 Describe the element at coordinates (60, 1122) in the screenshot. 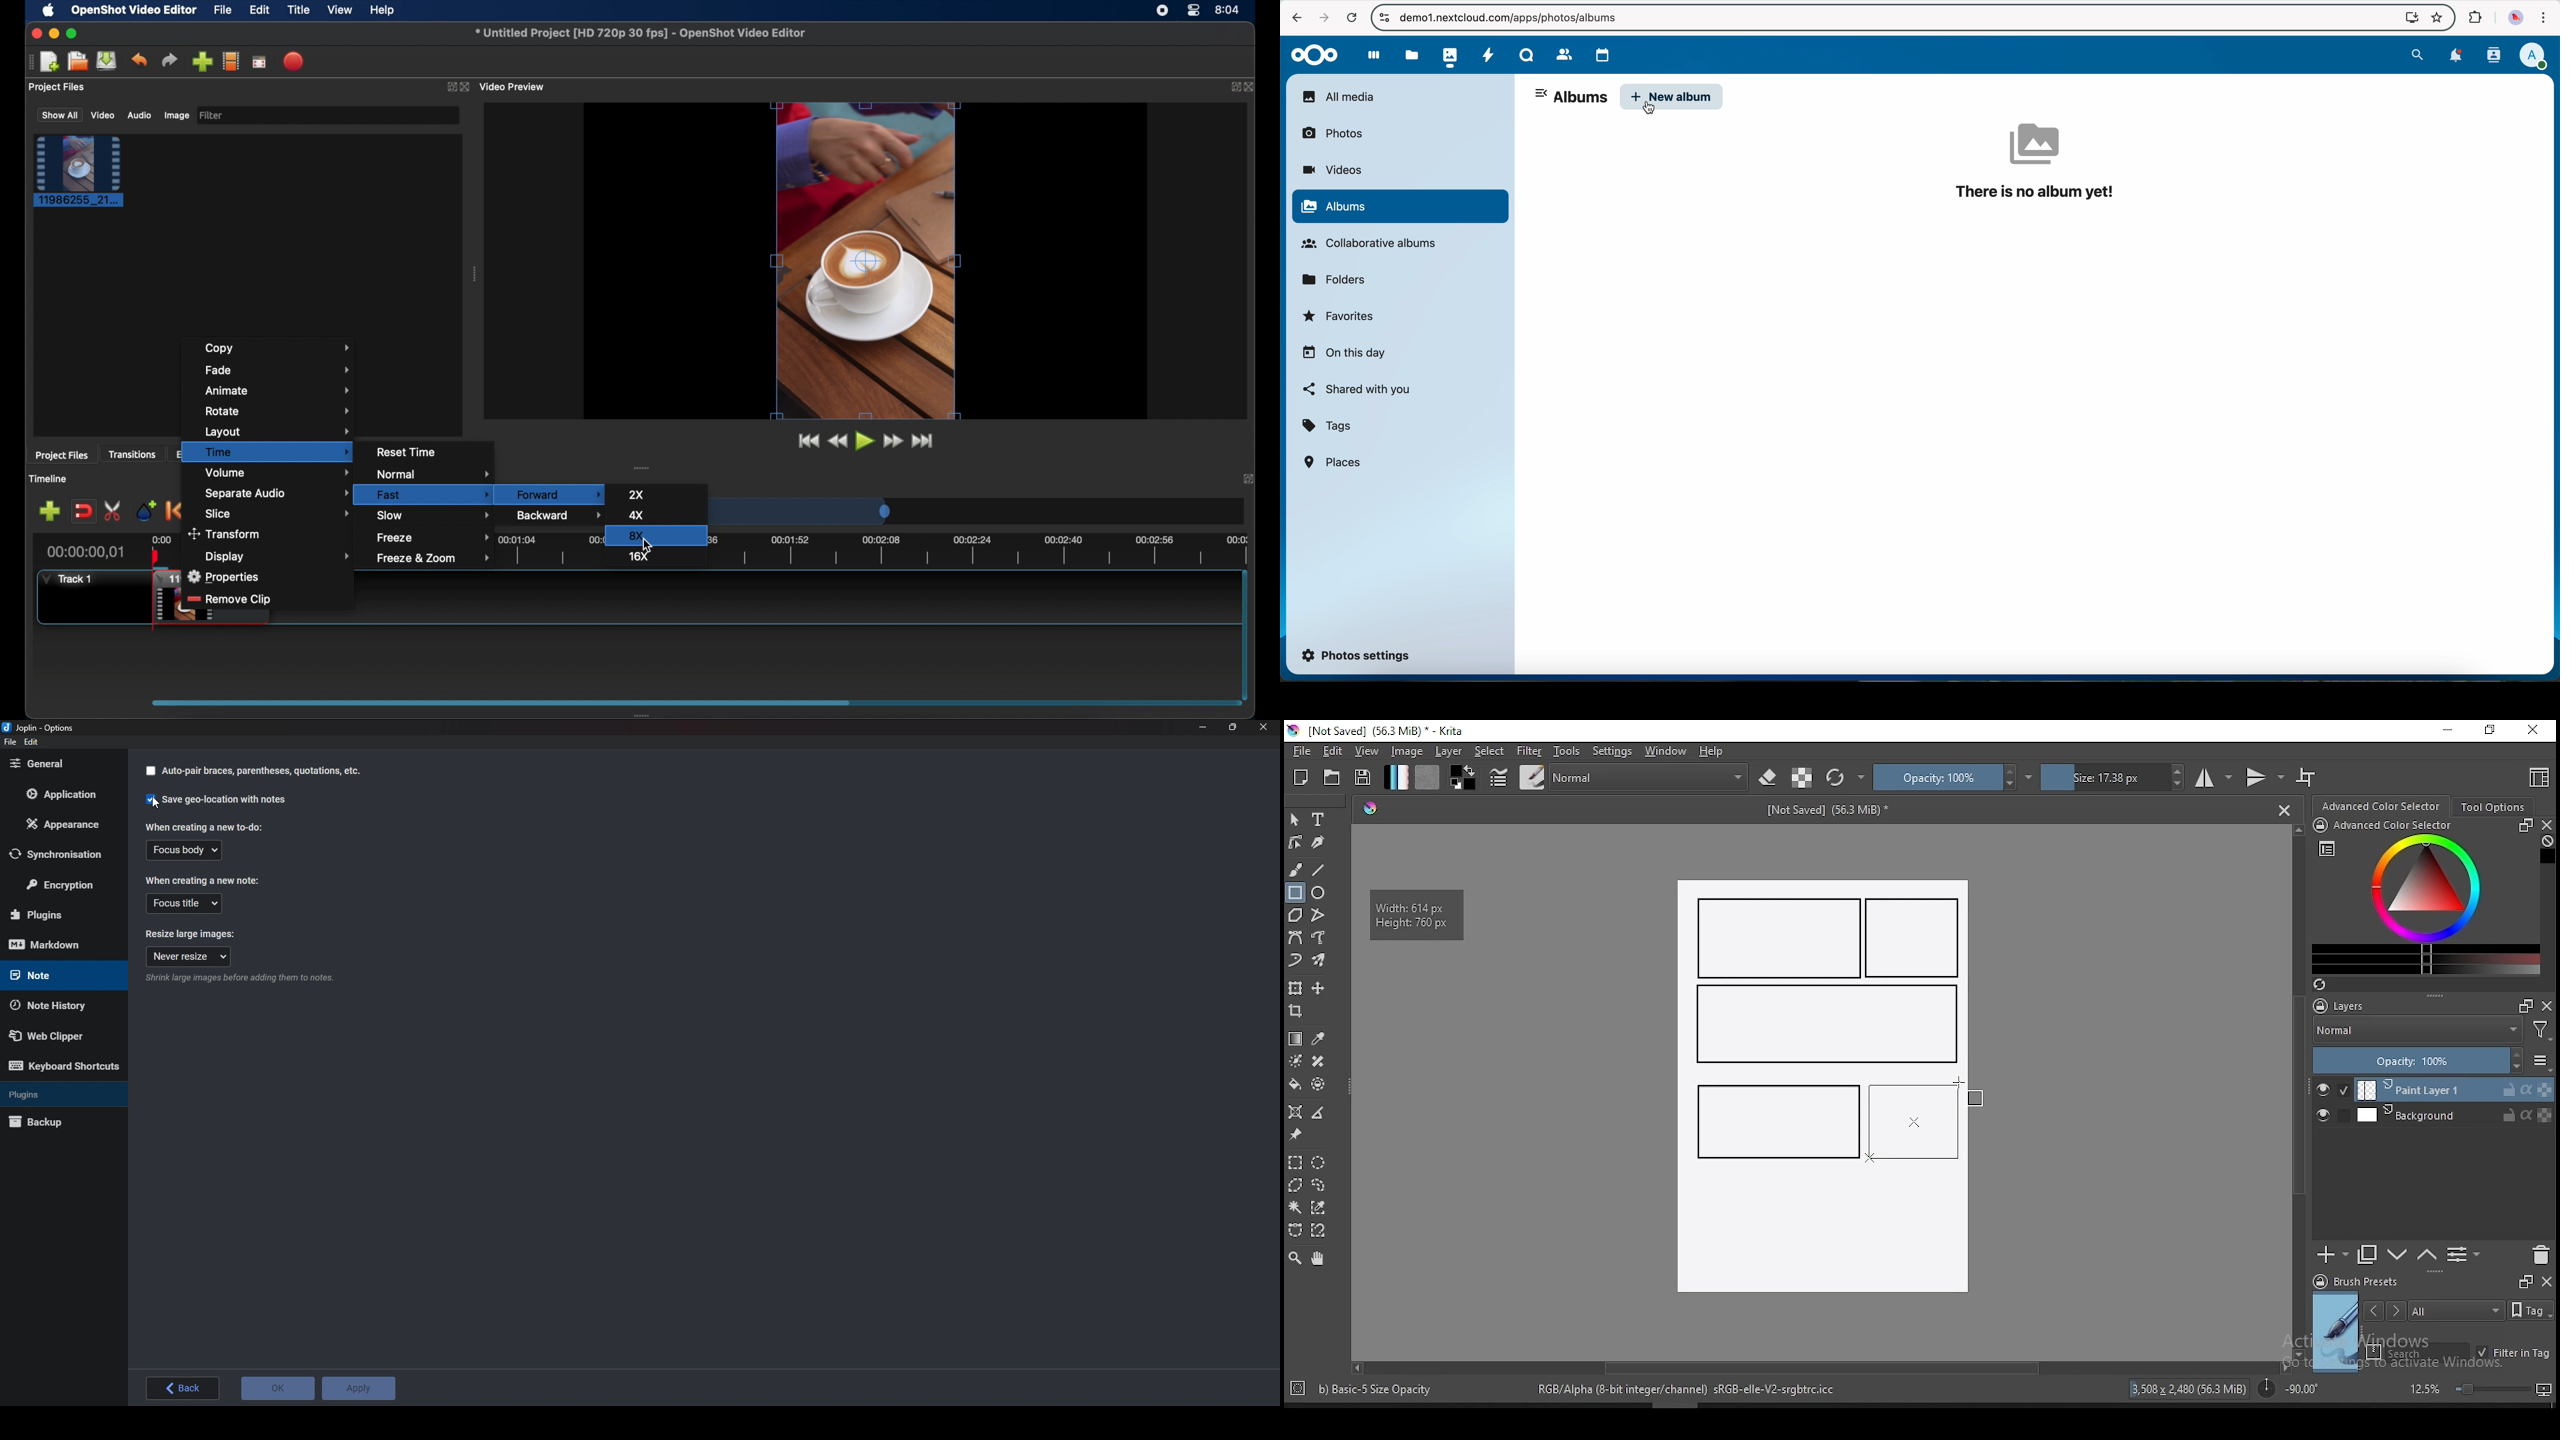

I see `Back up` at that location.